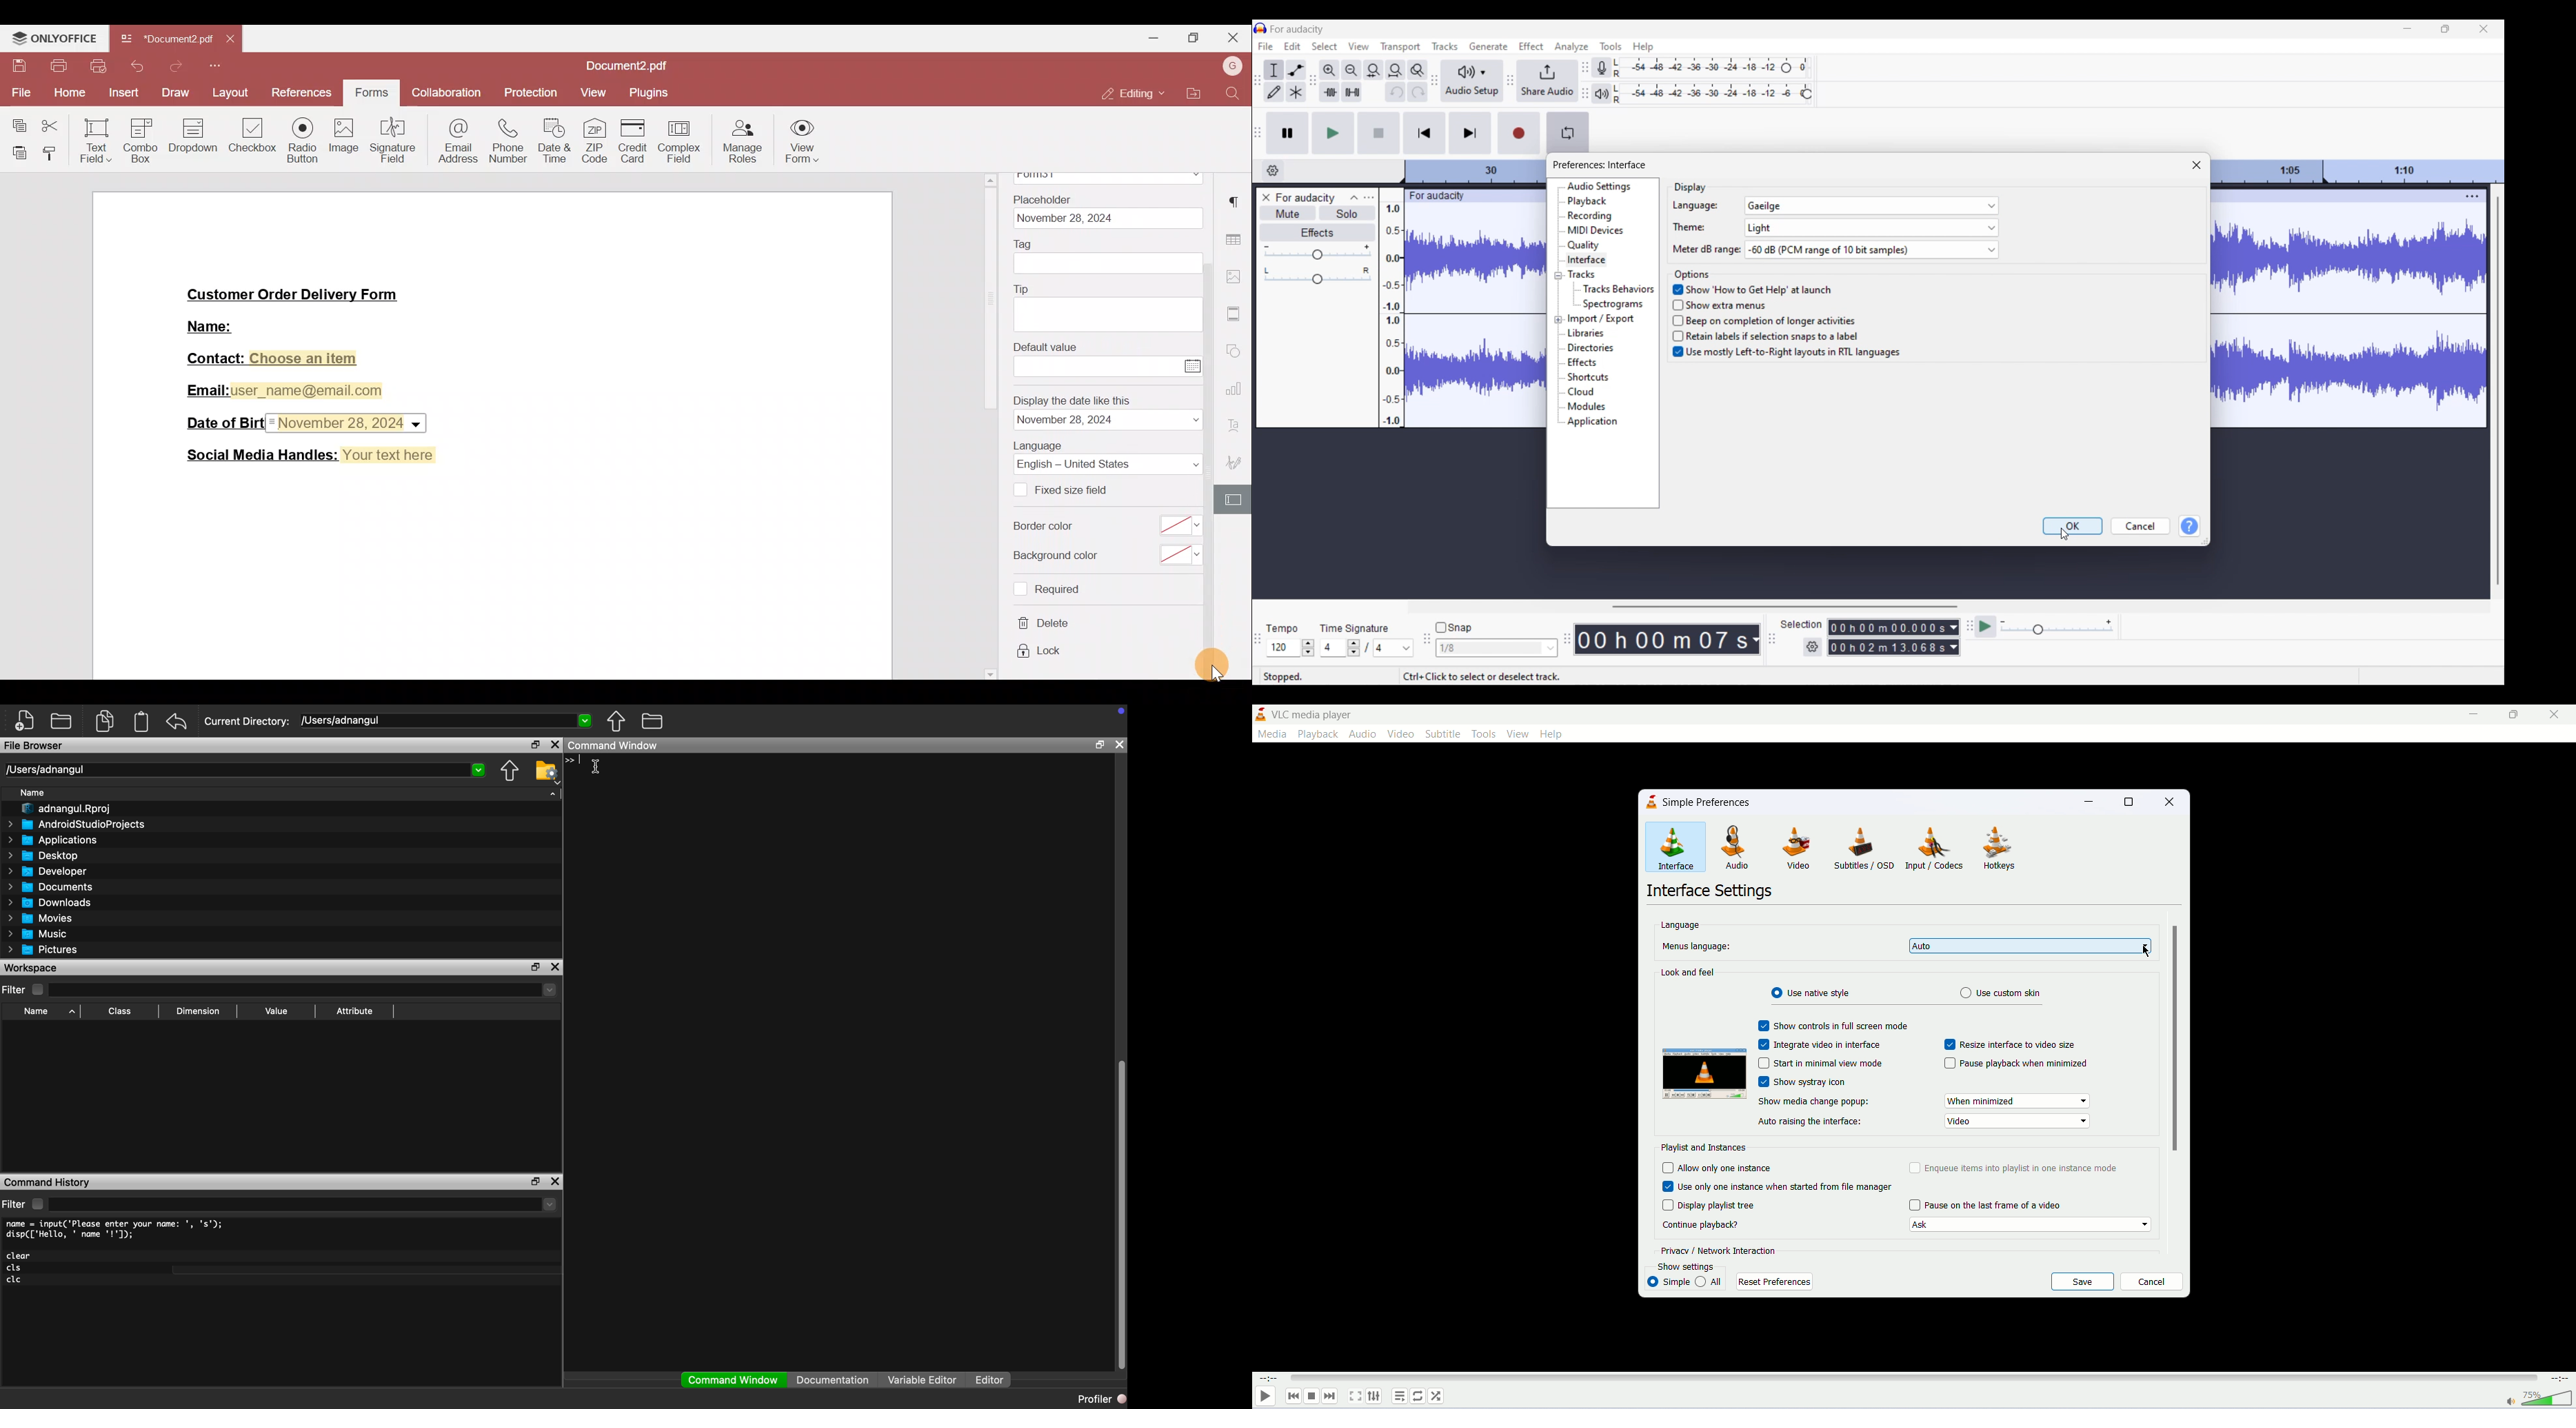 Image resolution: width=2576 pixels, height=1428 pixels. Describe the element at coordinates (1787, 68) in the screenshot. I see `Recording level header` at that location.